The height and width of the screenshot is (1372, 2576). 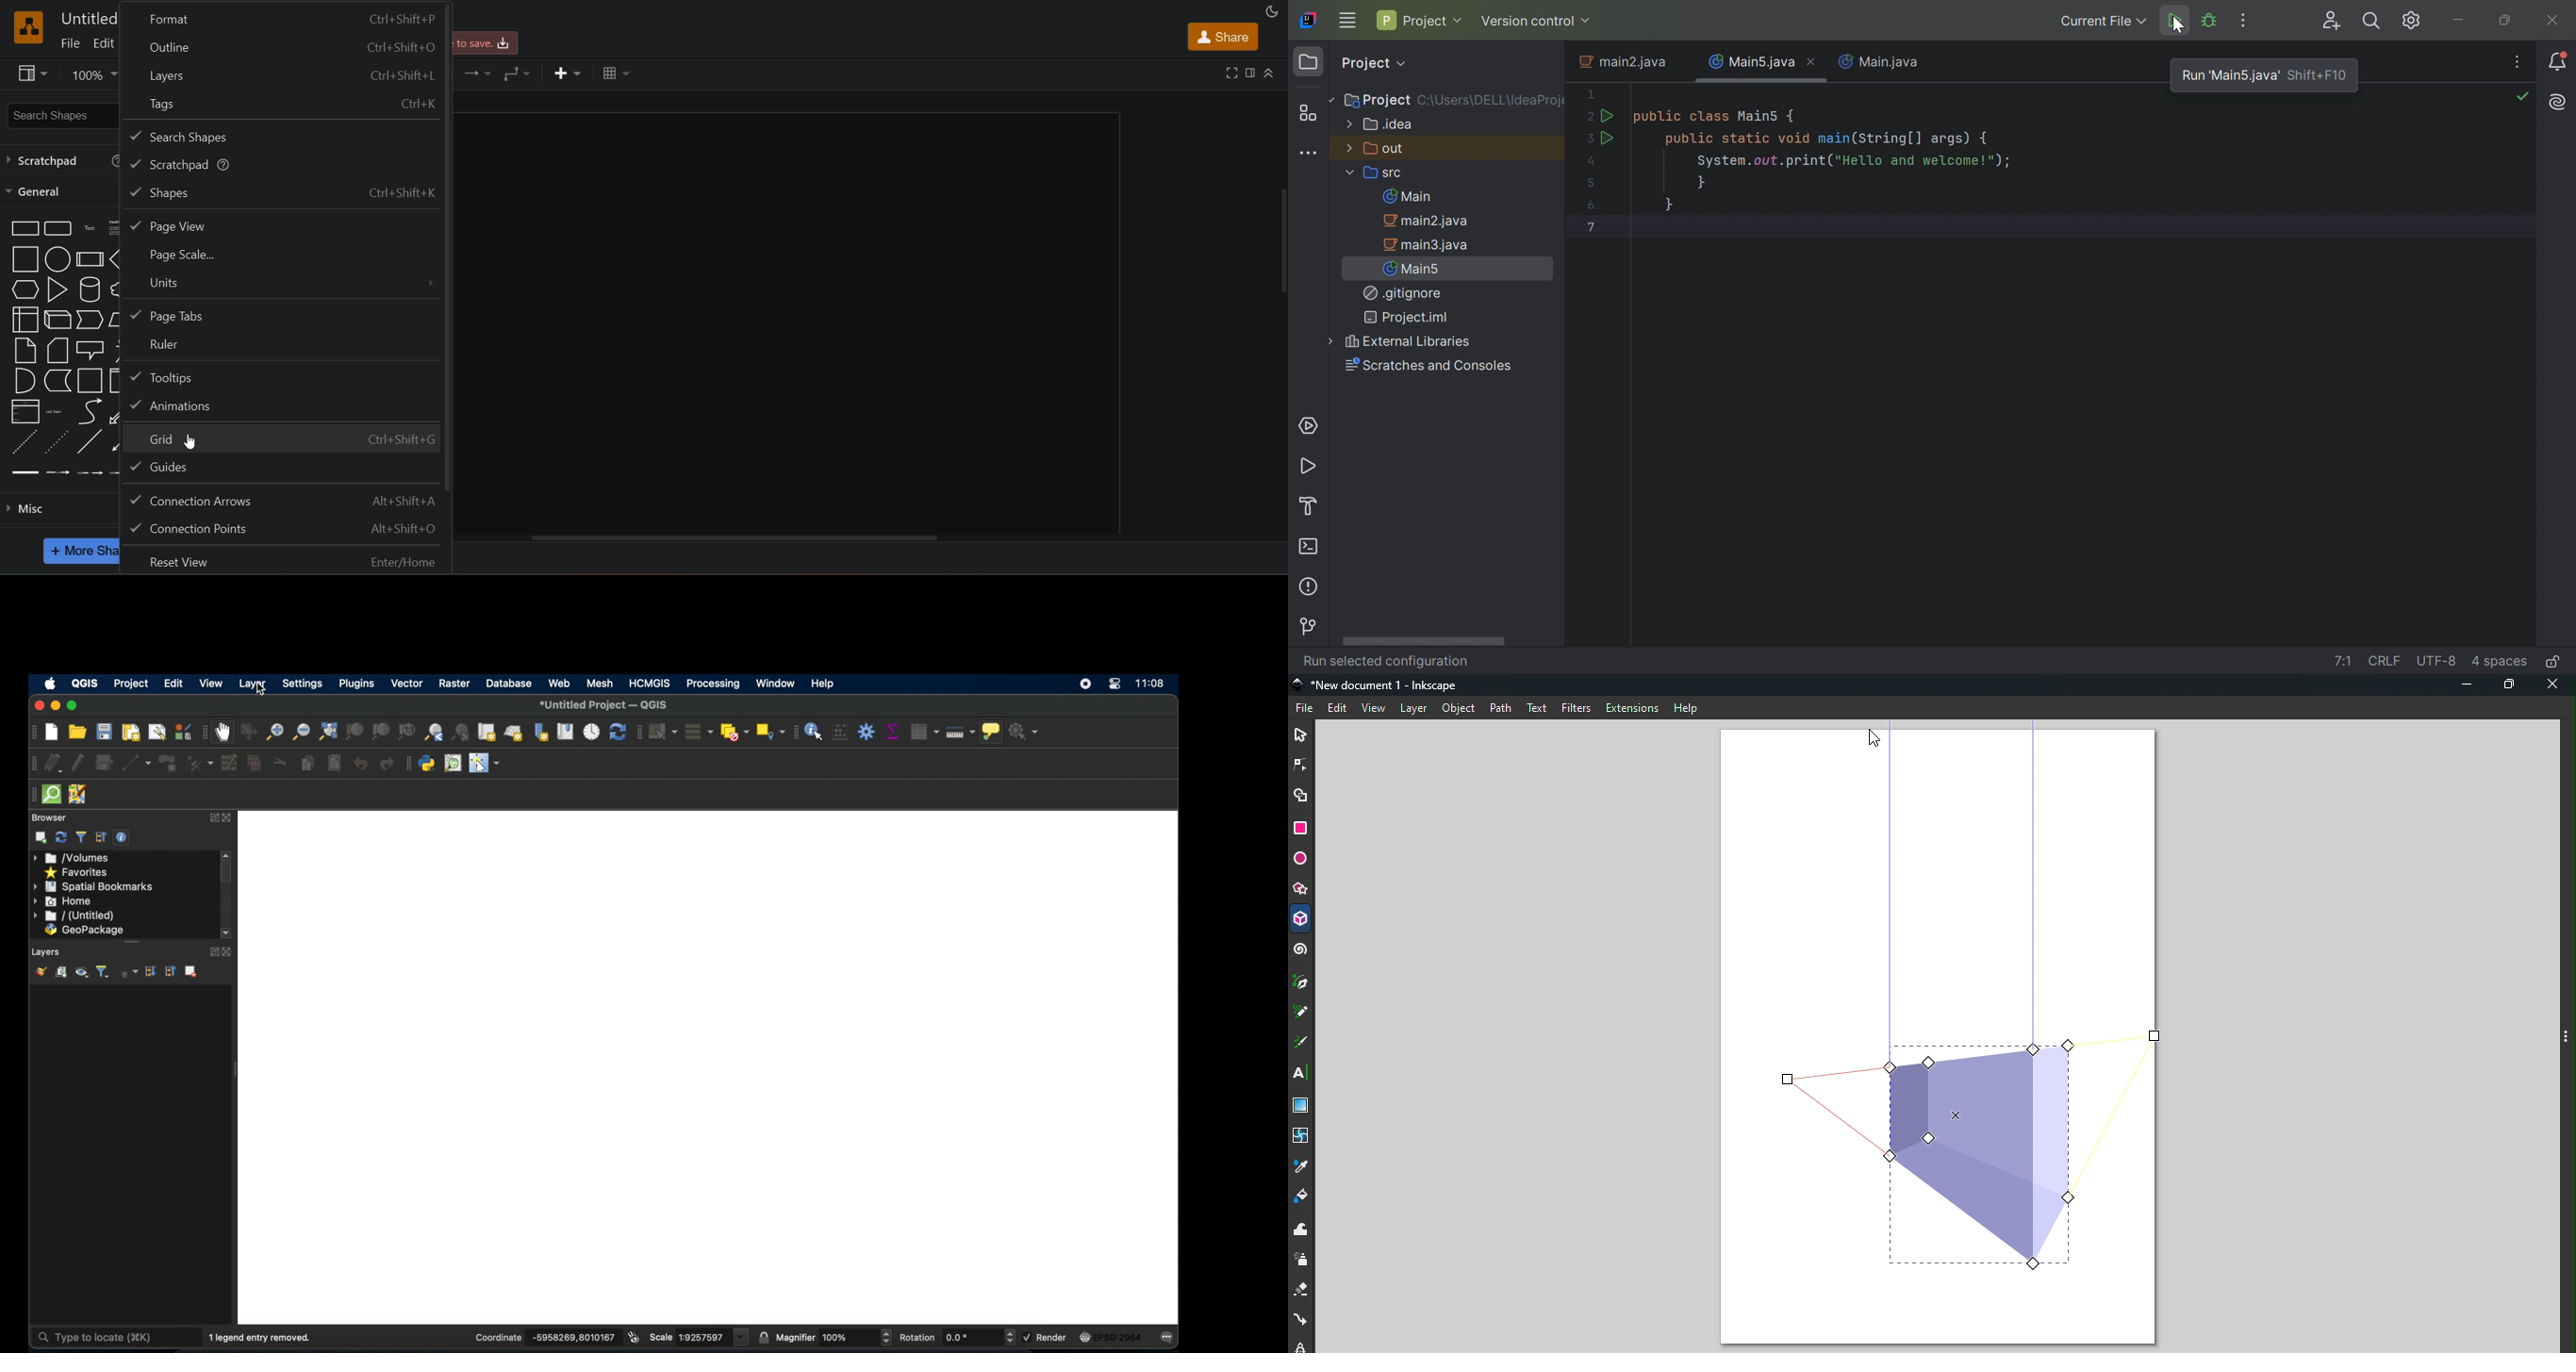 What do you see at coordinates (284, 228) in the screenshot?
I see `page view` at bounding box center [284, 228].